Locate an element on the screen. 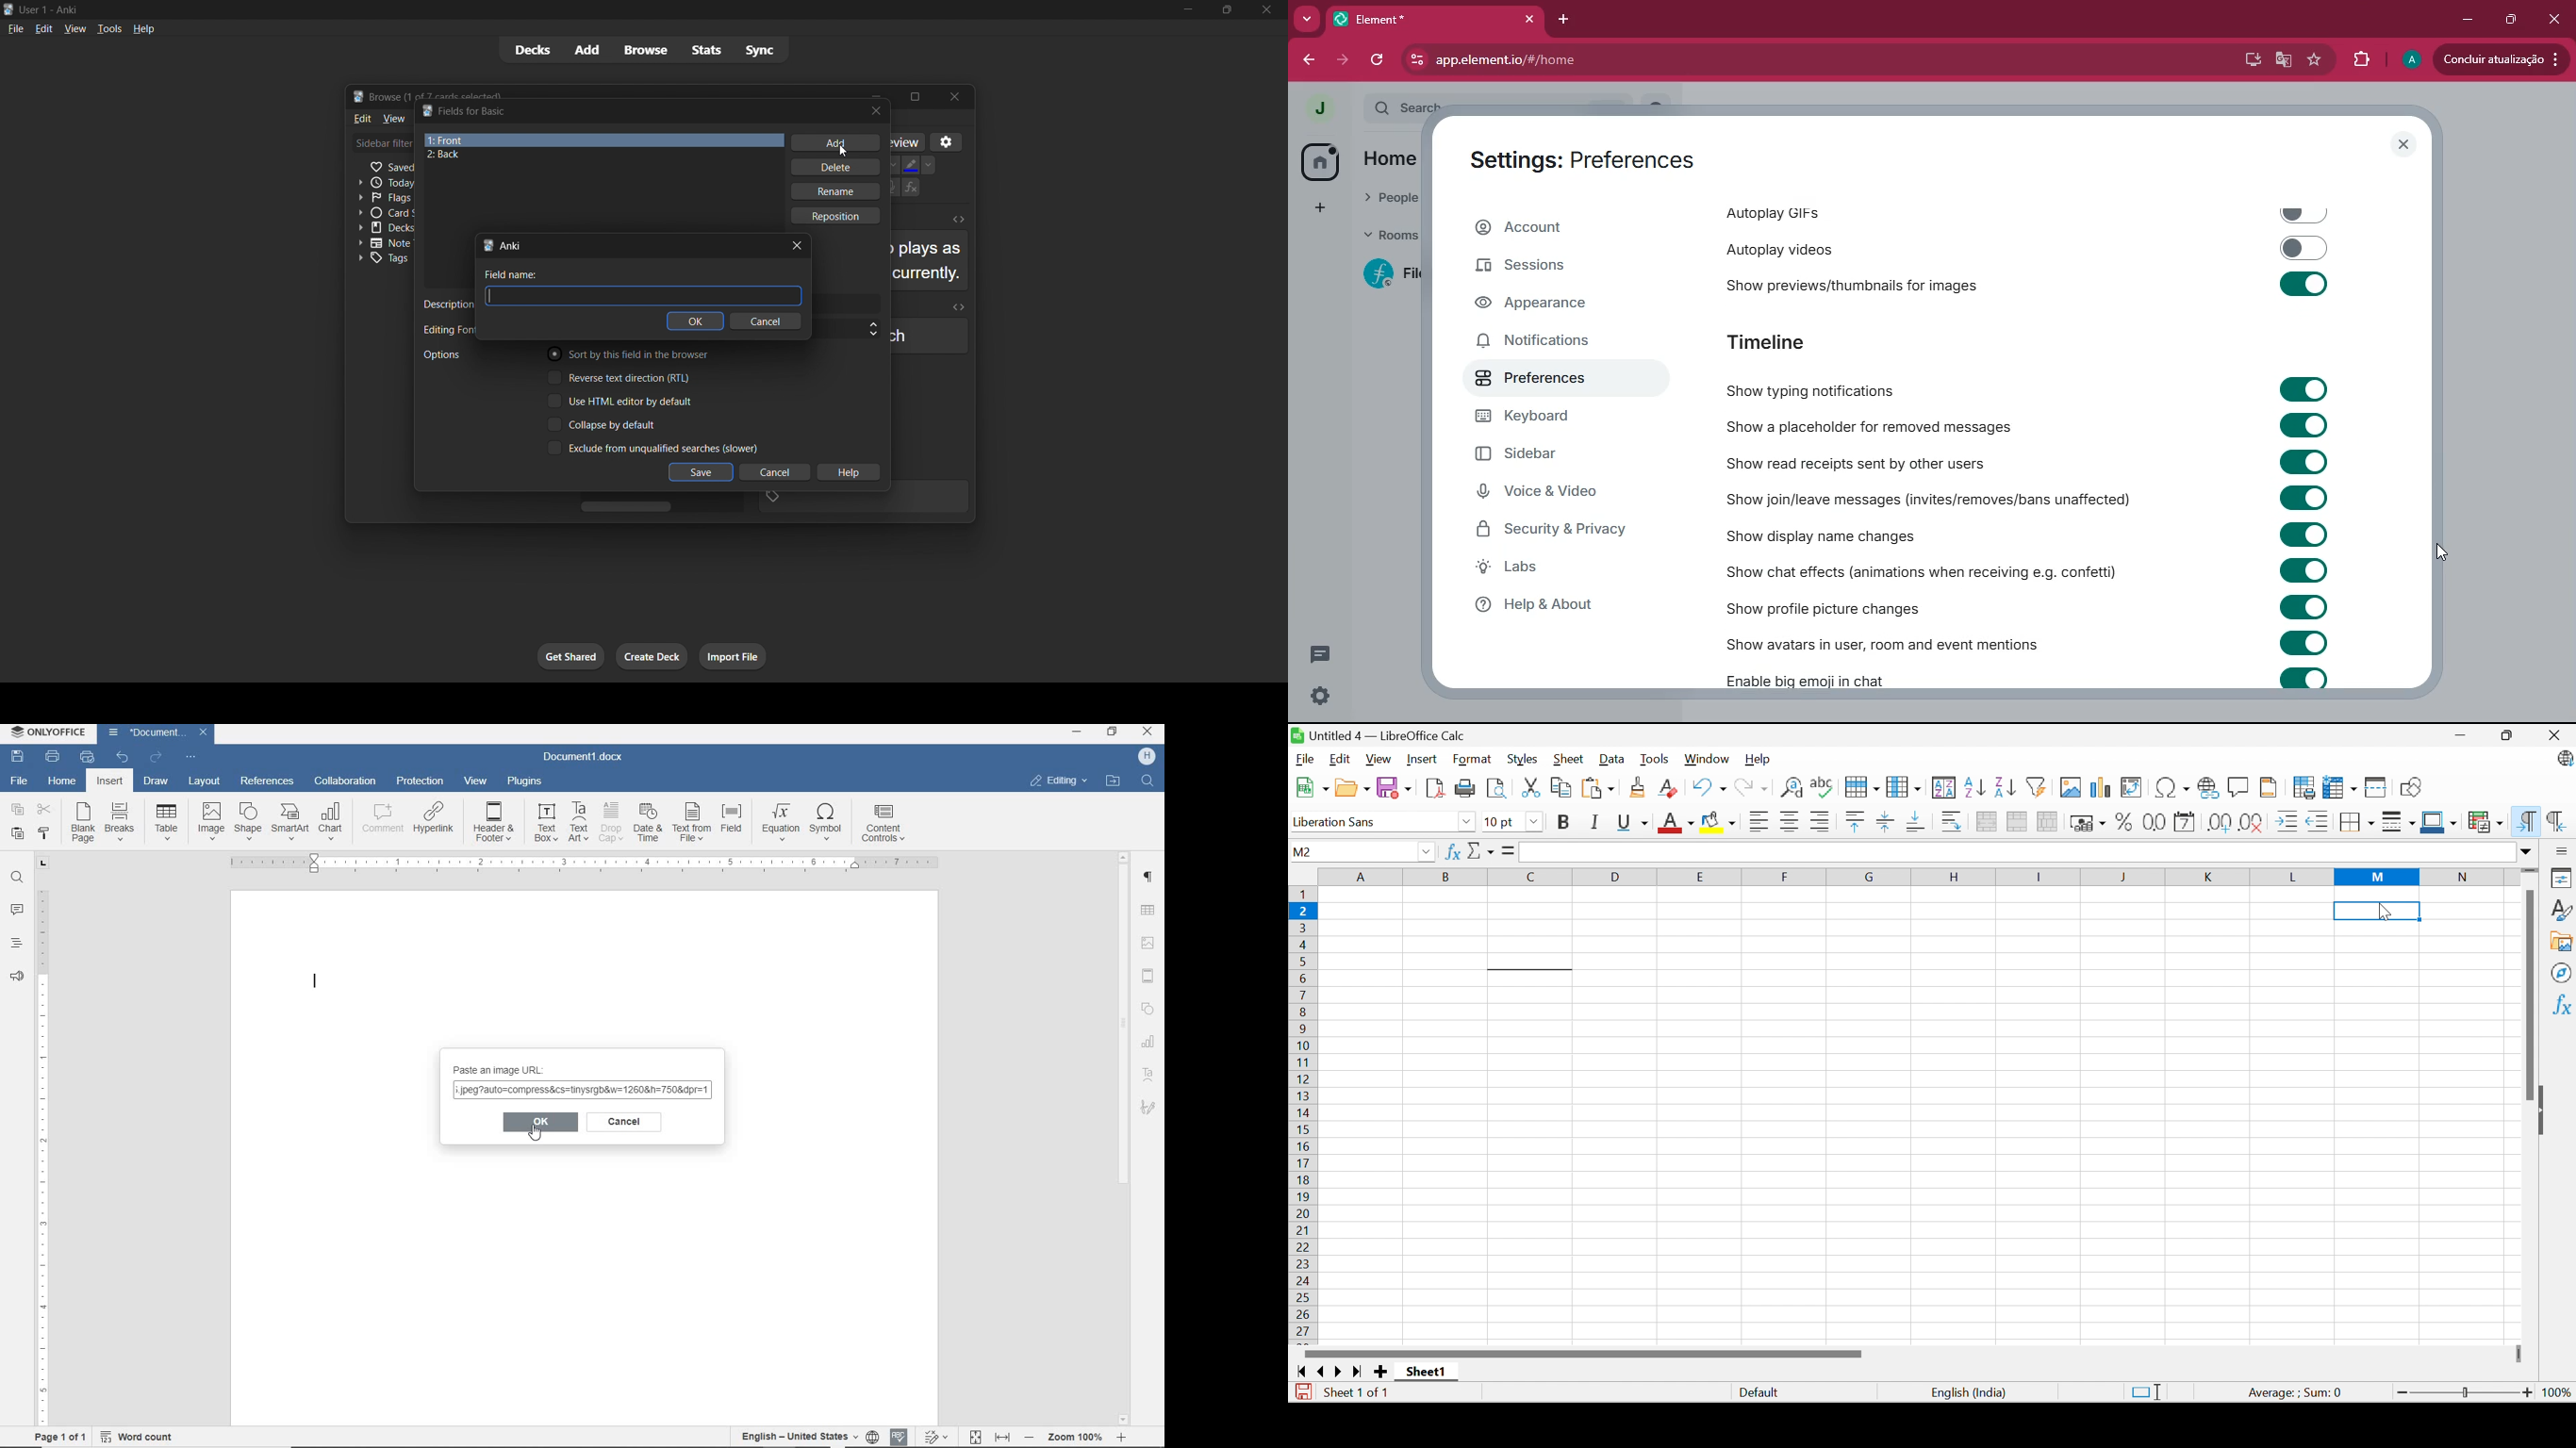  account is located at coordinates (1567, 230).